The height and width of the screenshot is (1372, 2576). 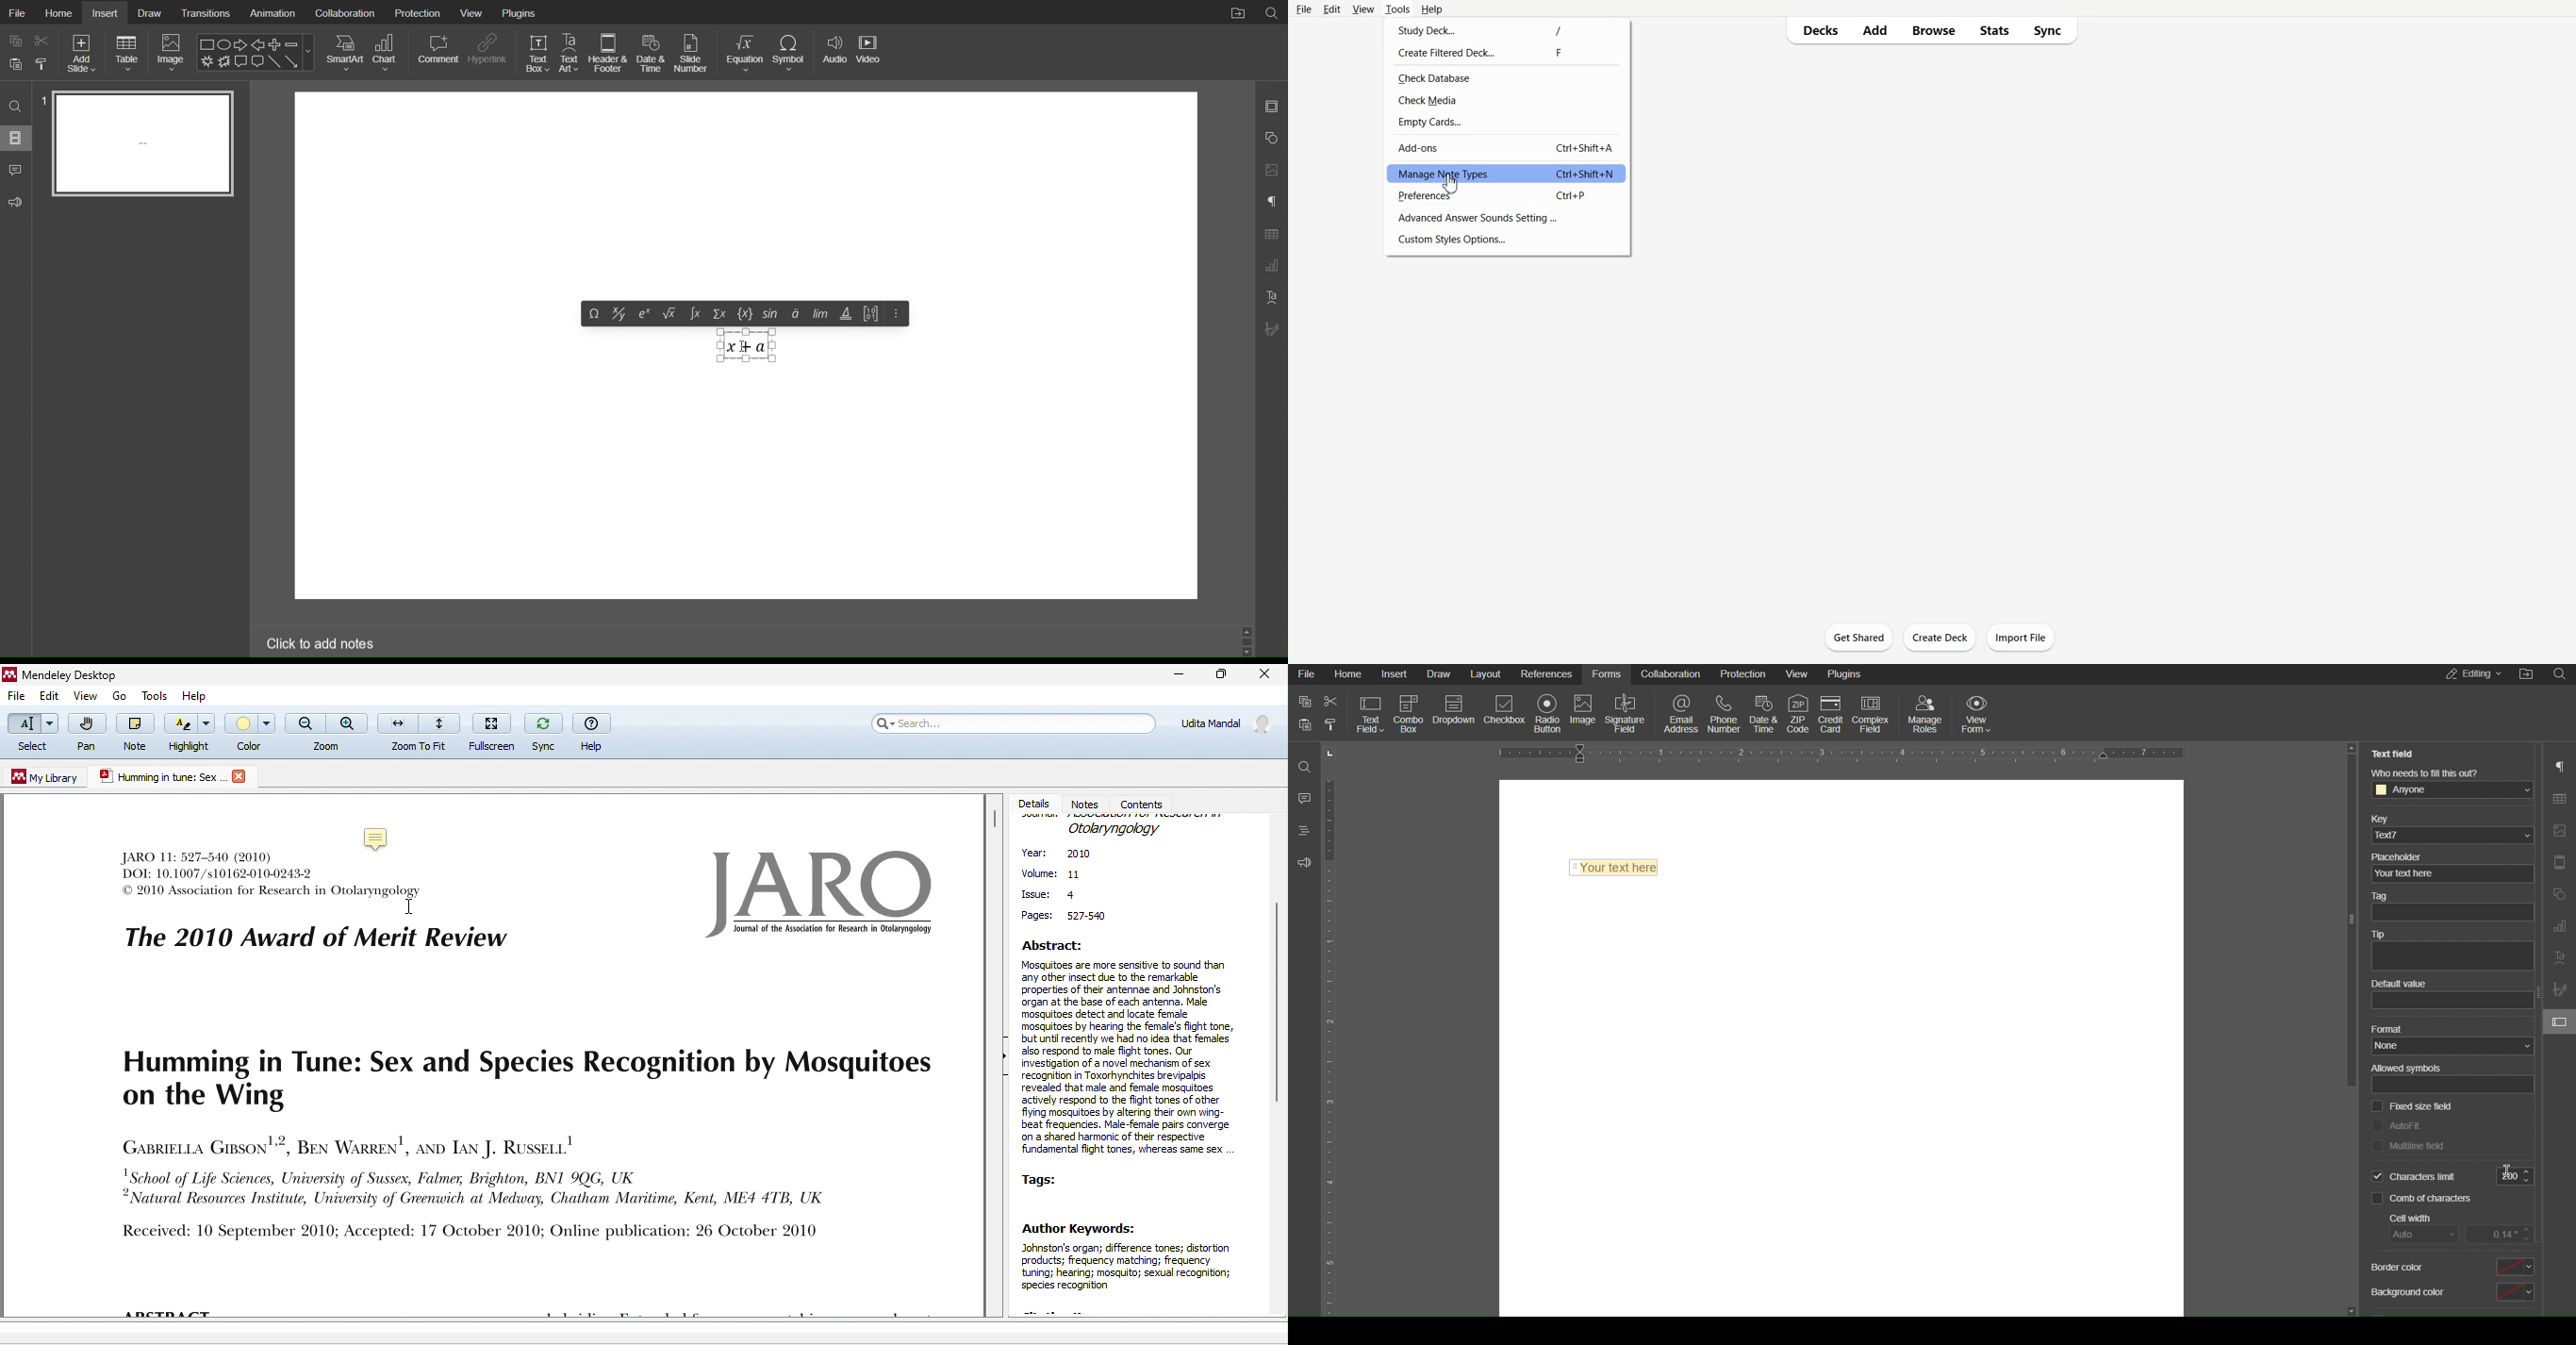 I want to click on Add, so click(x=1876, y=31).